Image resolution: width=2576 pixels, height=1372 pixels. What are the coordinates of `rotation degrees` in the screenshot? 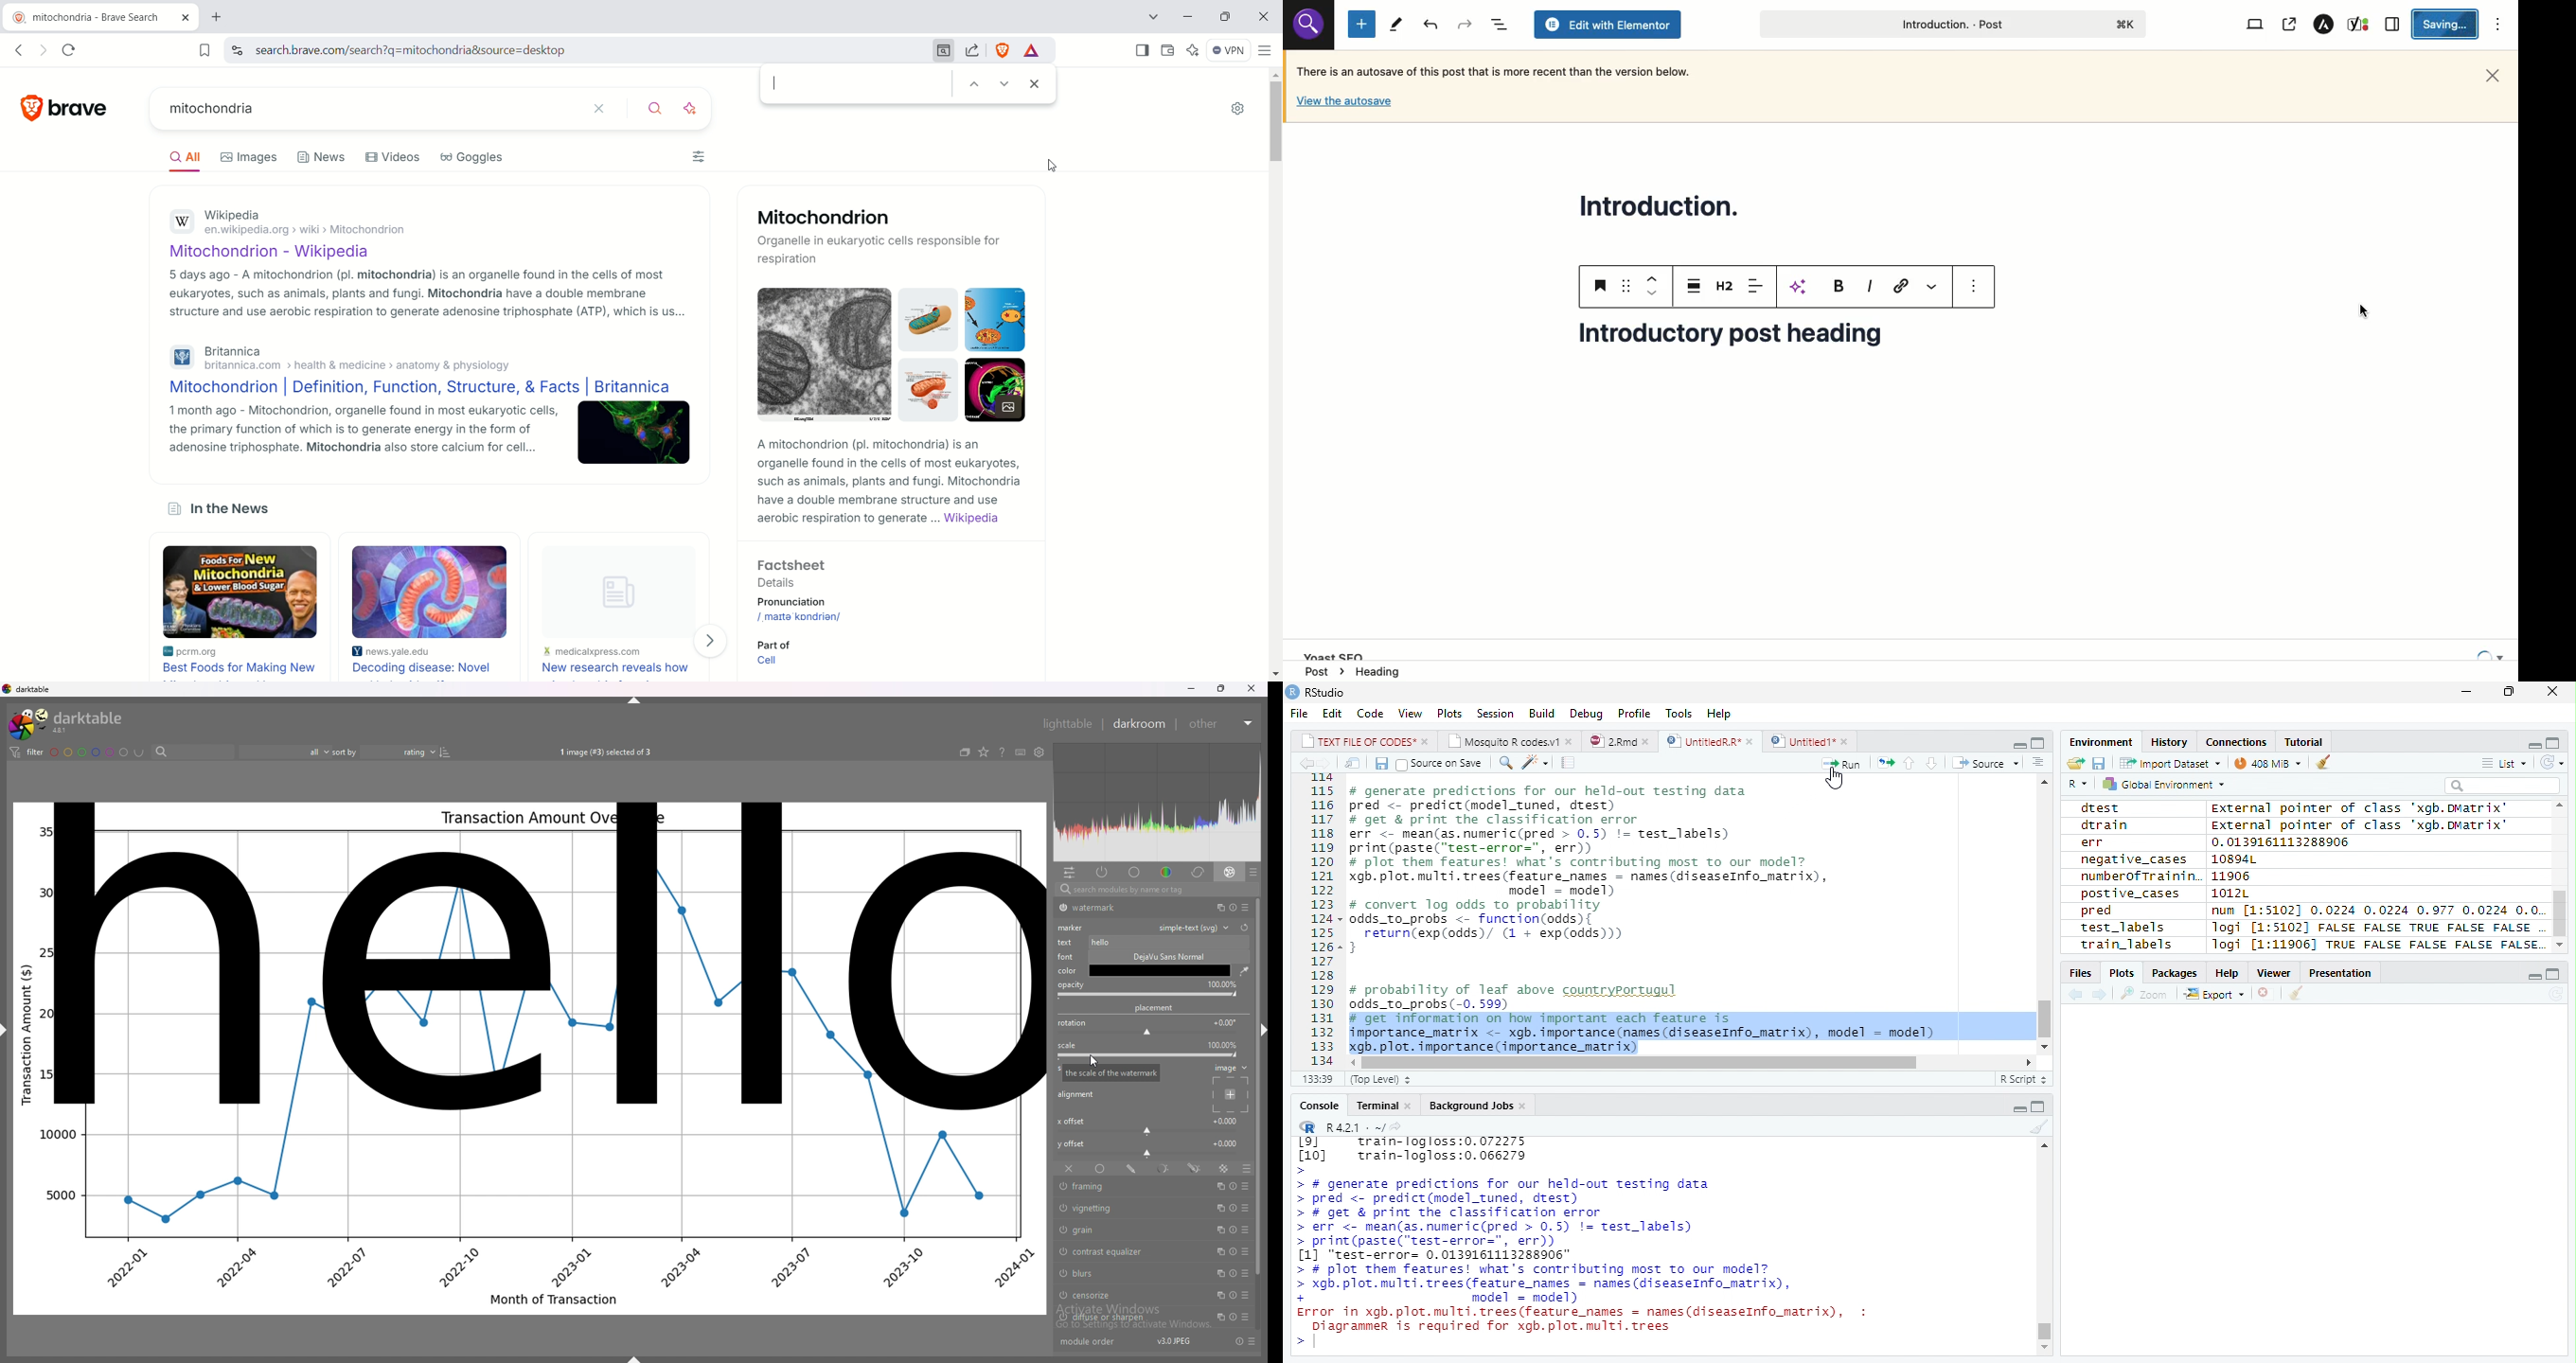 It's located at (1226, 1022).